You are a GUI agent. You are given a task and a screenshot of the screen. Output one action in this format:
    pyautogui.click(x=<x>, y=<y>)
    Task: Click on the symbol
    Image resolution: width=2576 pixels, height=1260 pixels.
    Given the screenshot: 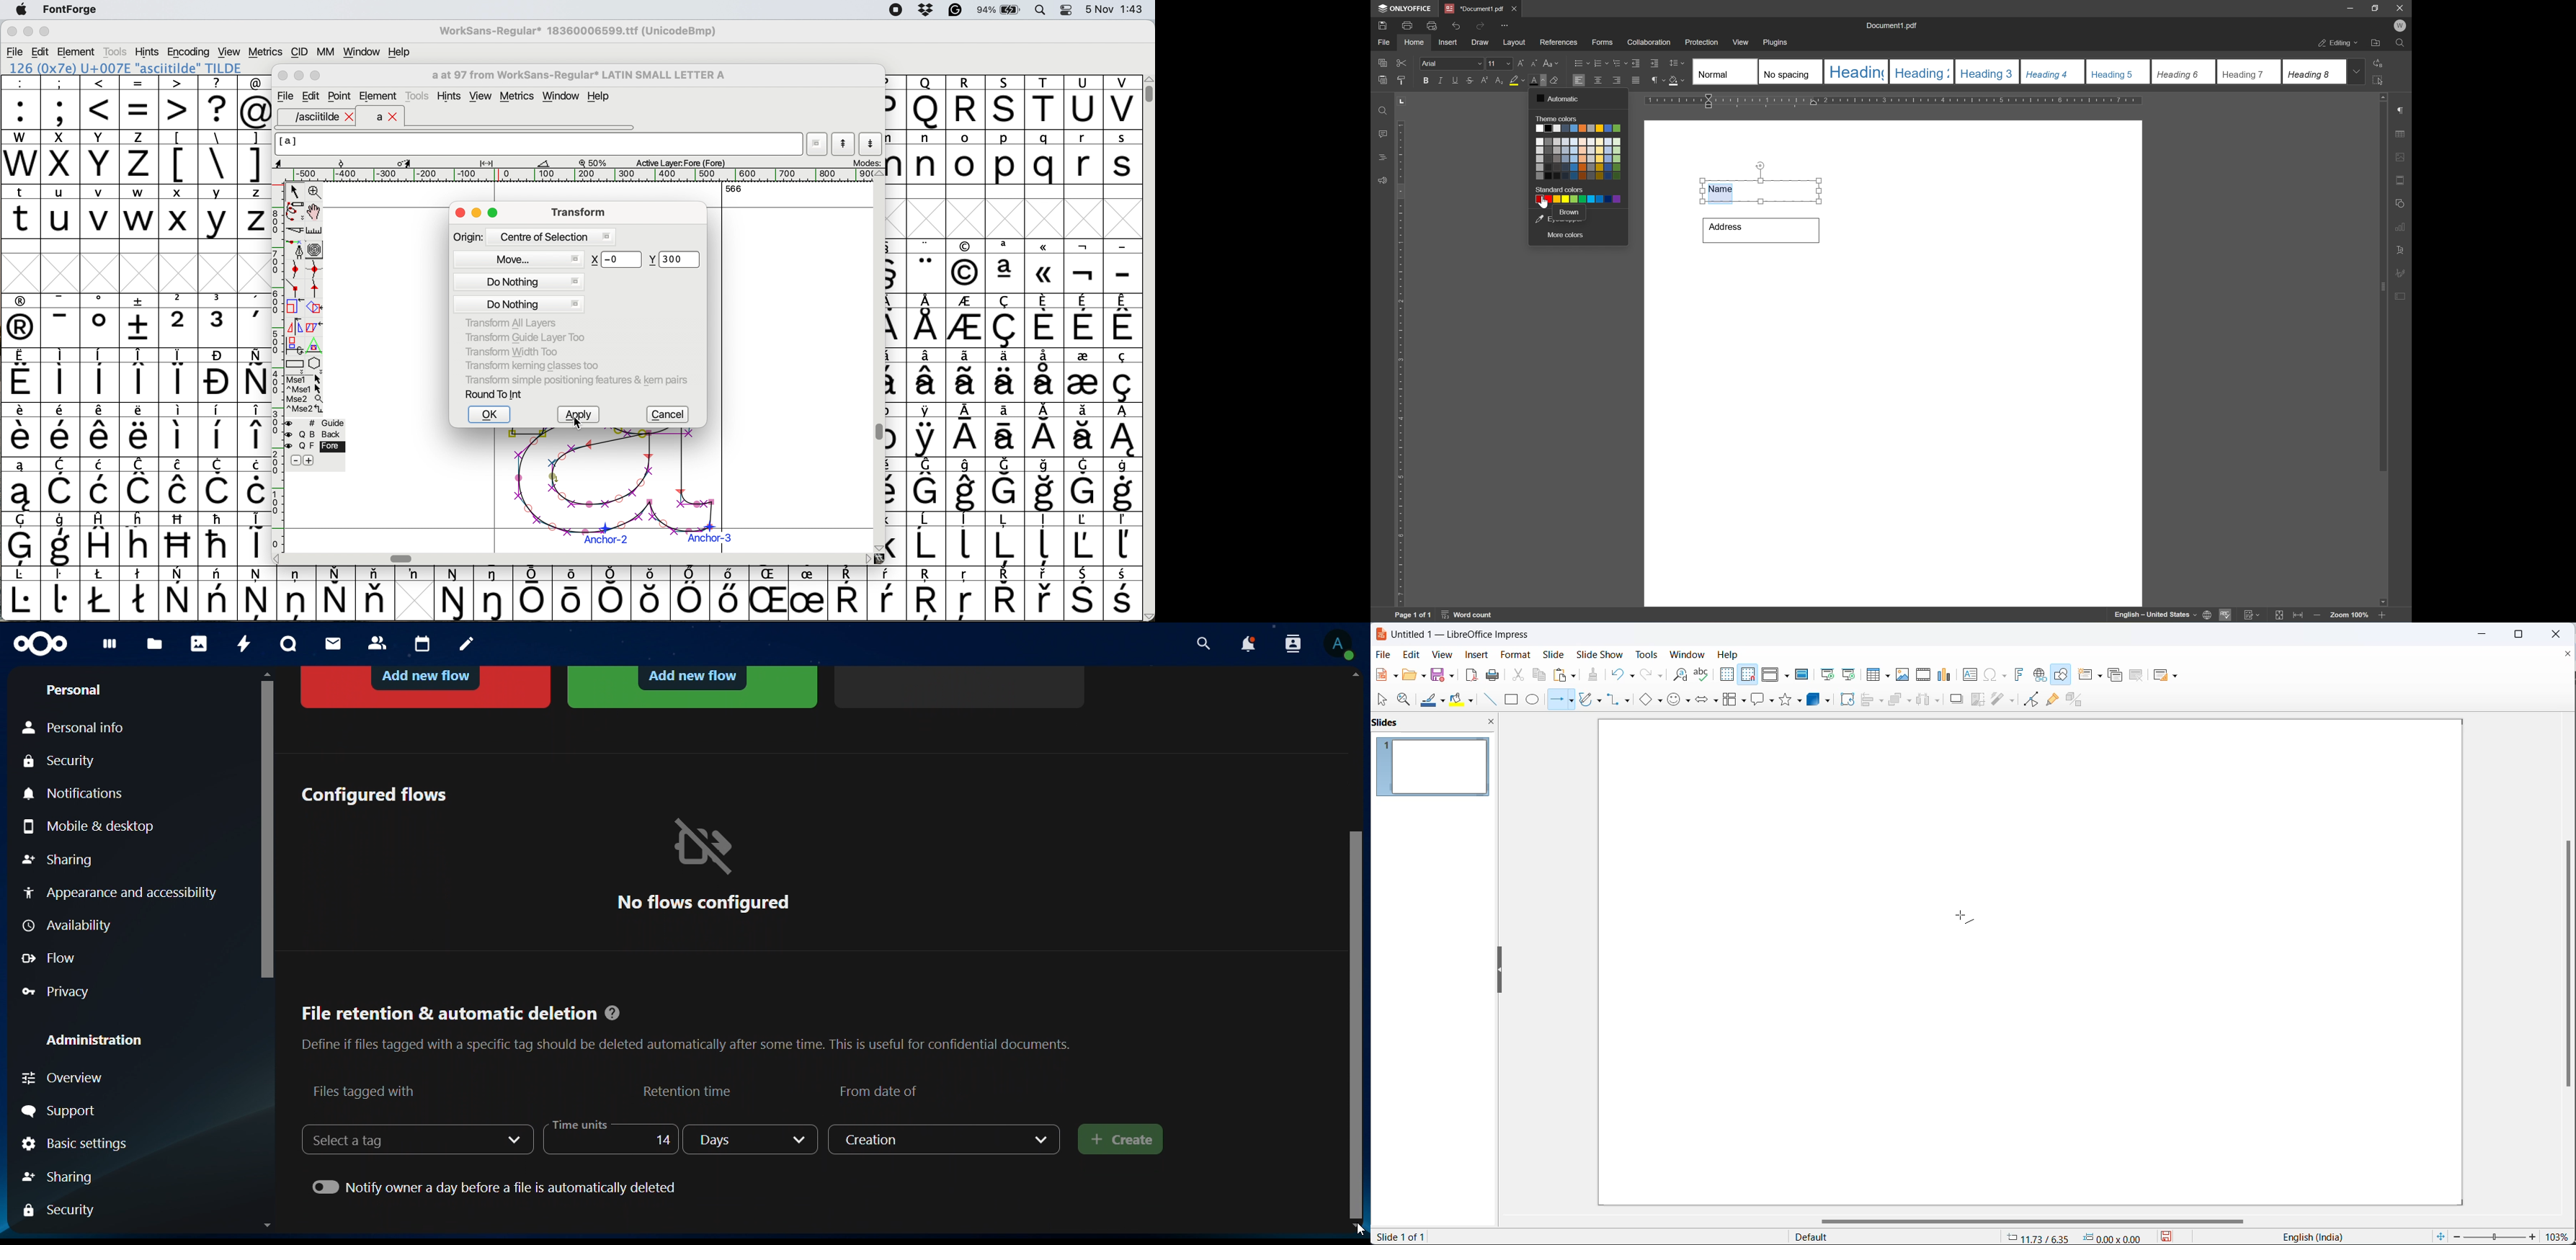 What is the action you would take?
    pyautogui.click(x=1082, y=539)
    